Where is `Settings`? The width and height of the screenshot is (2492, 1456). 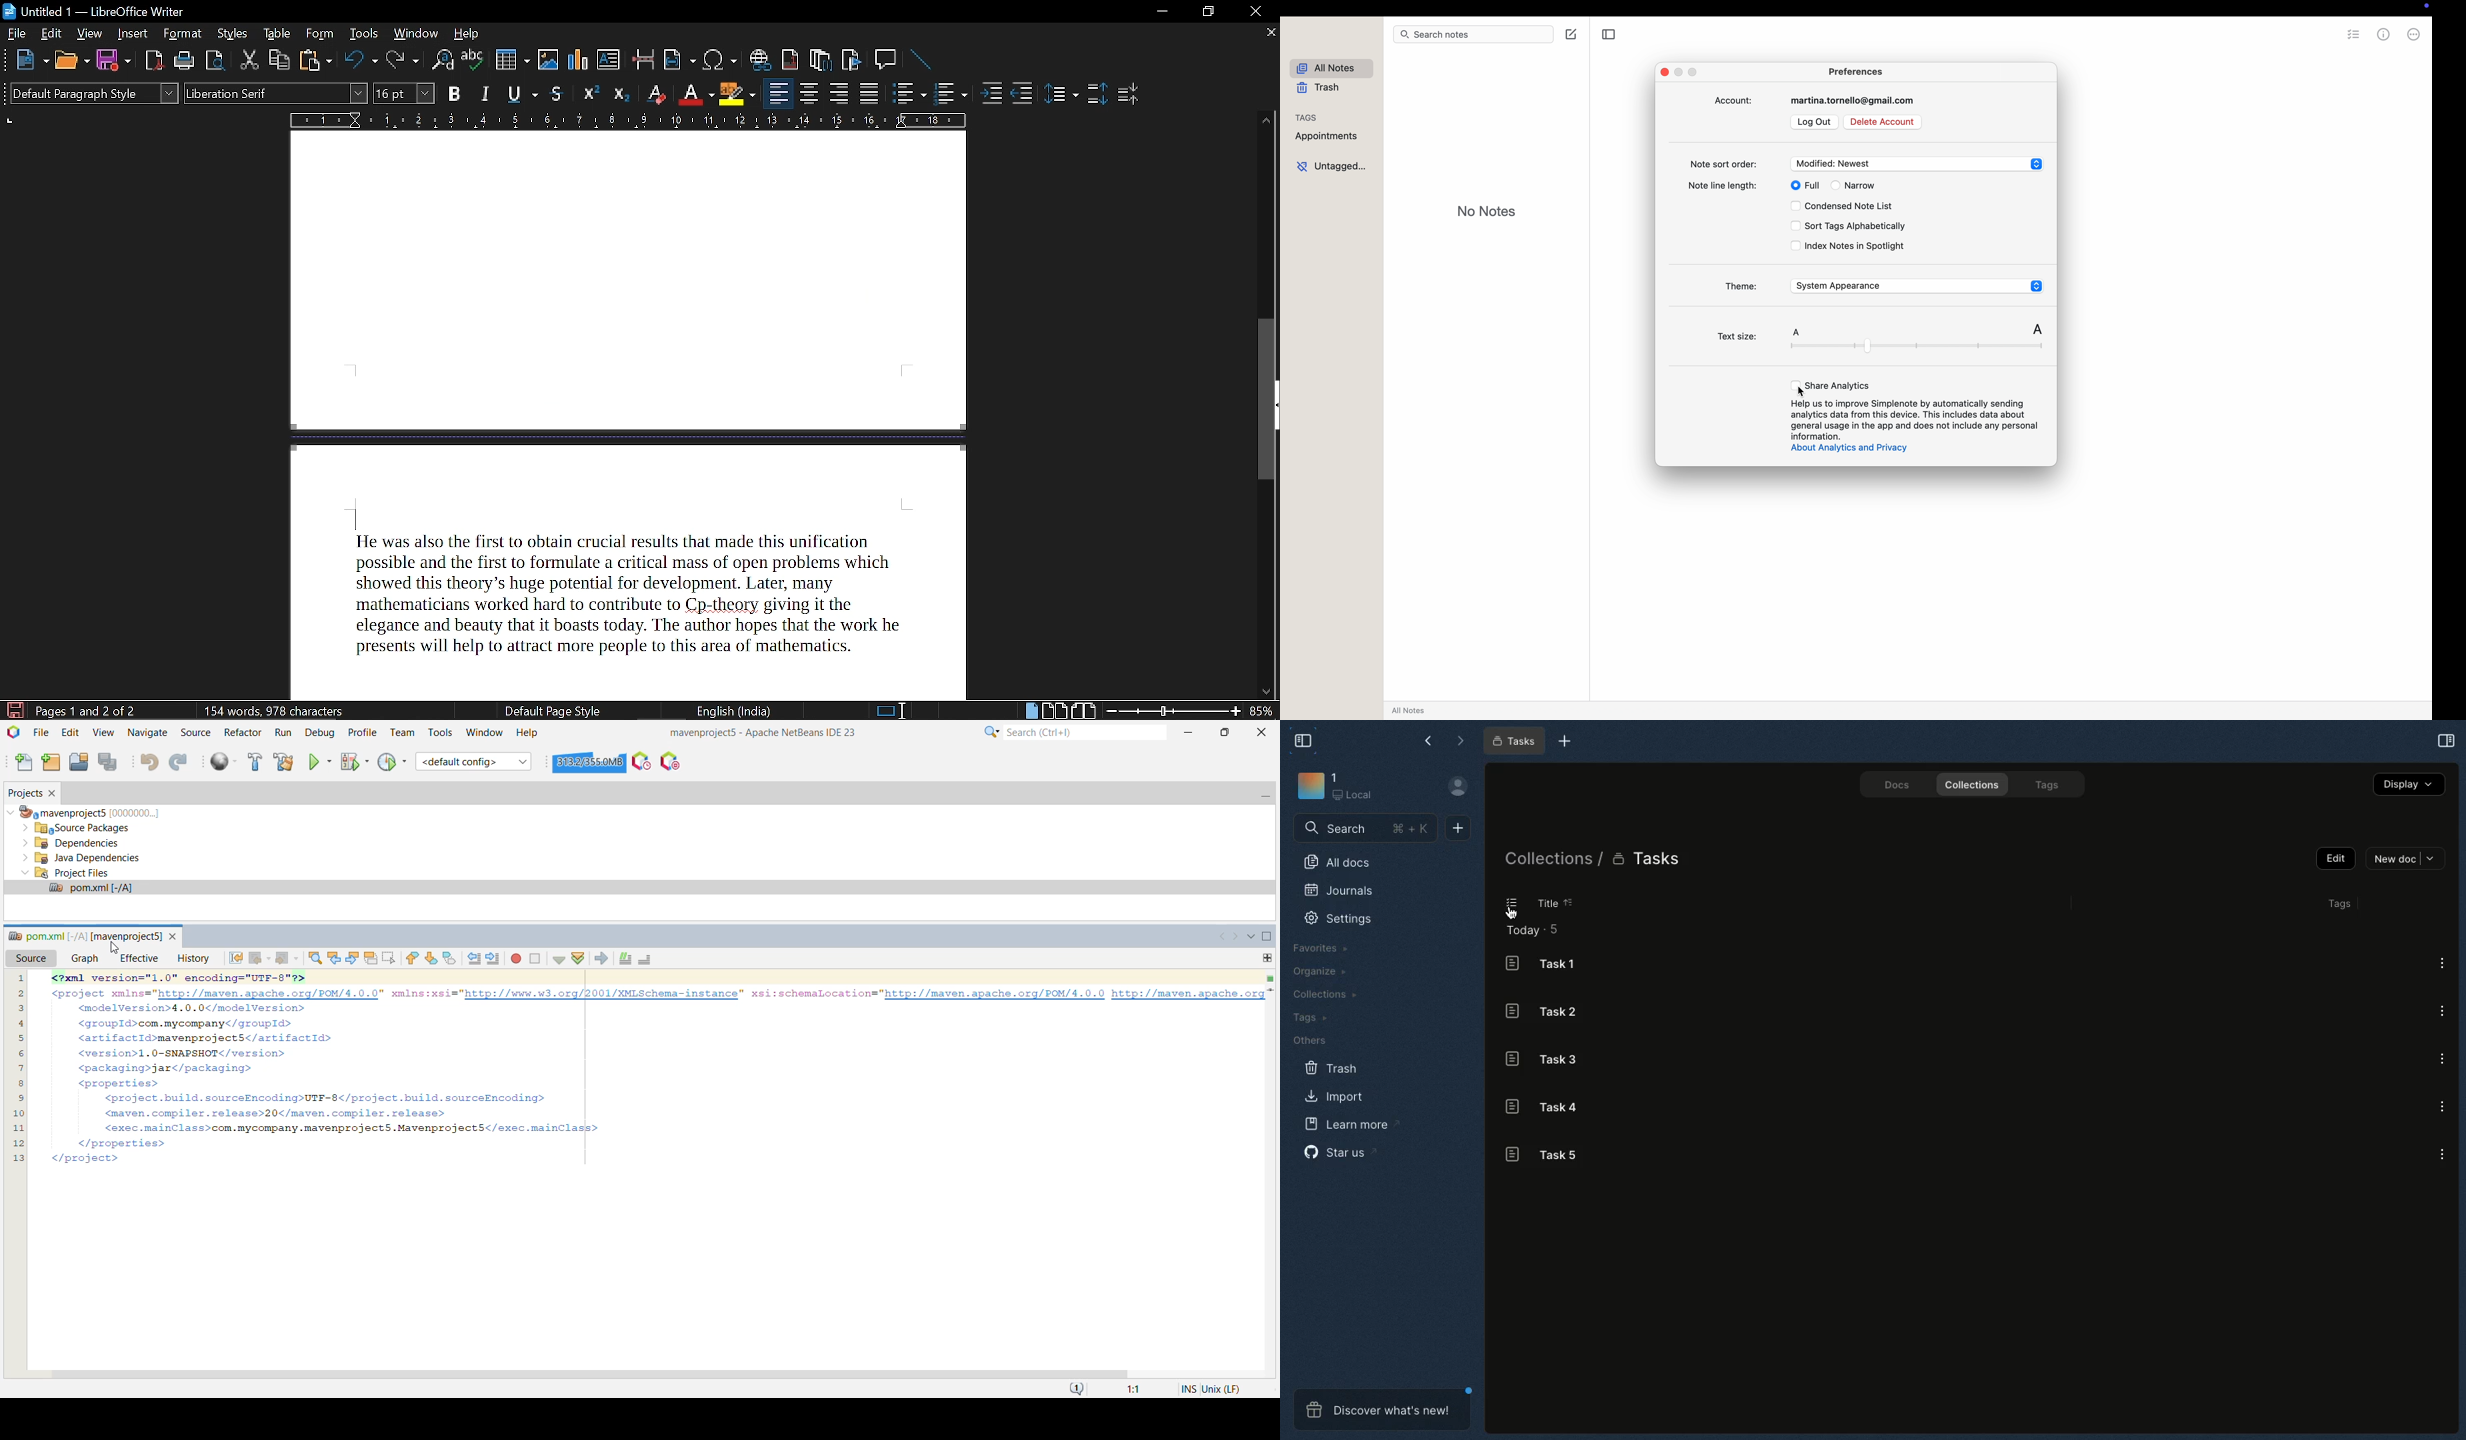 Settings is located at coordinates (1338, 919).